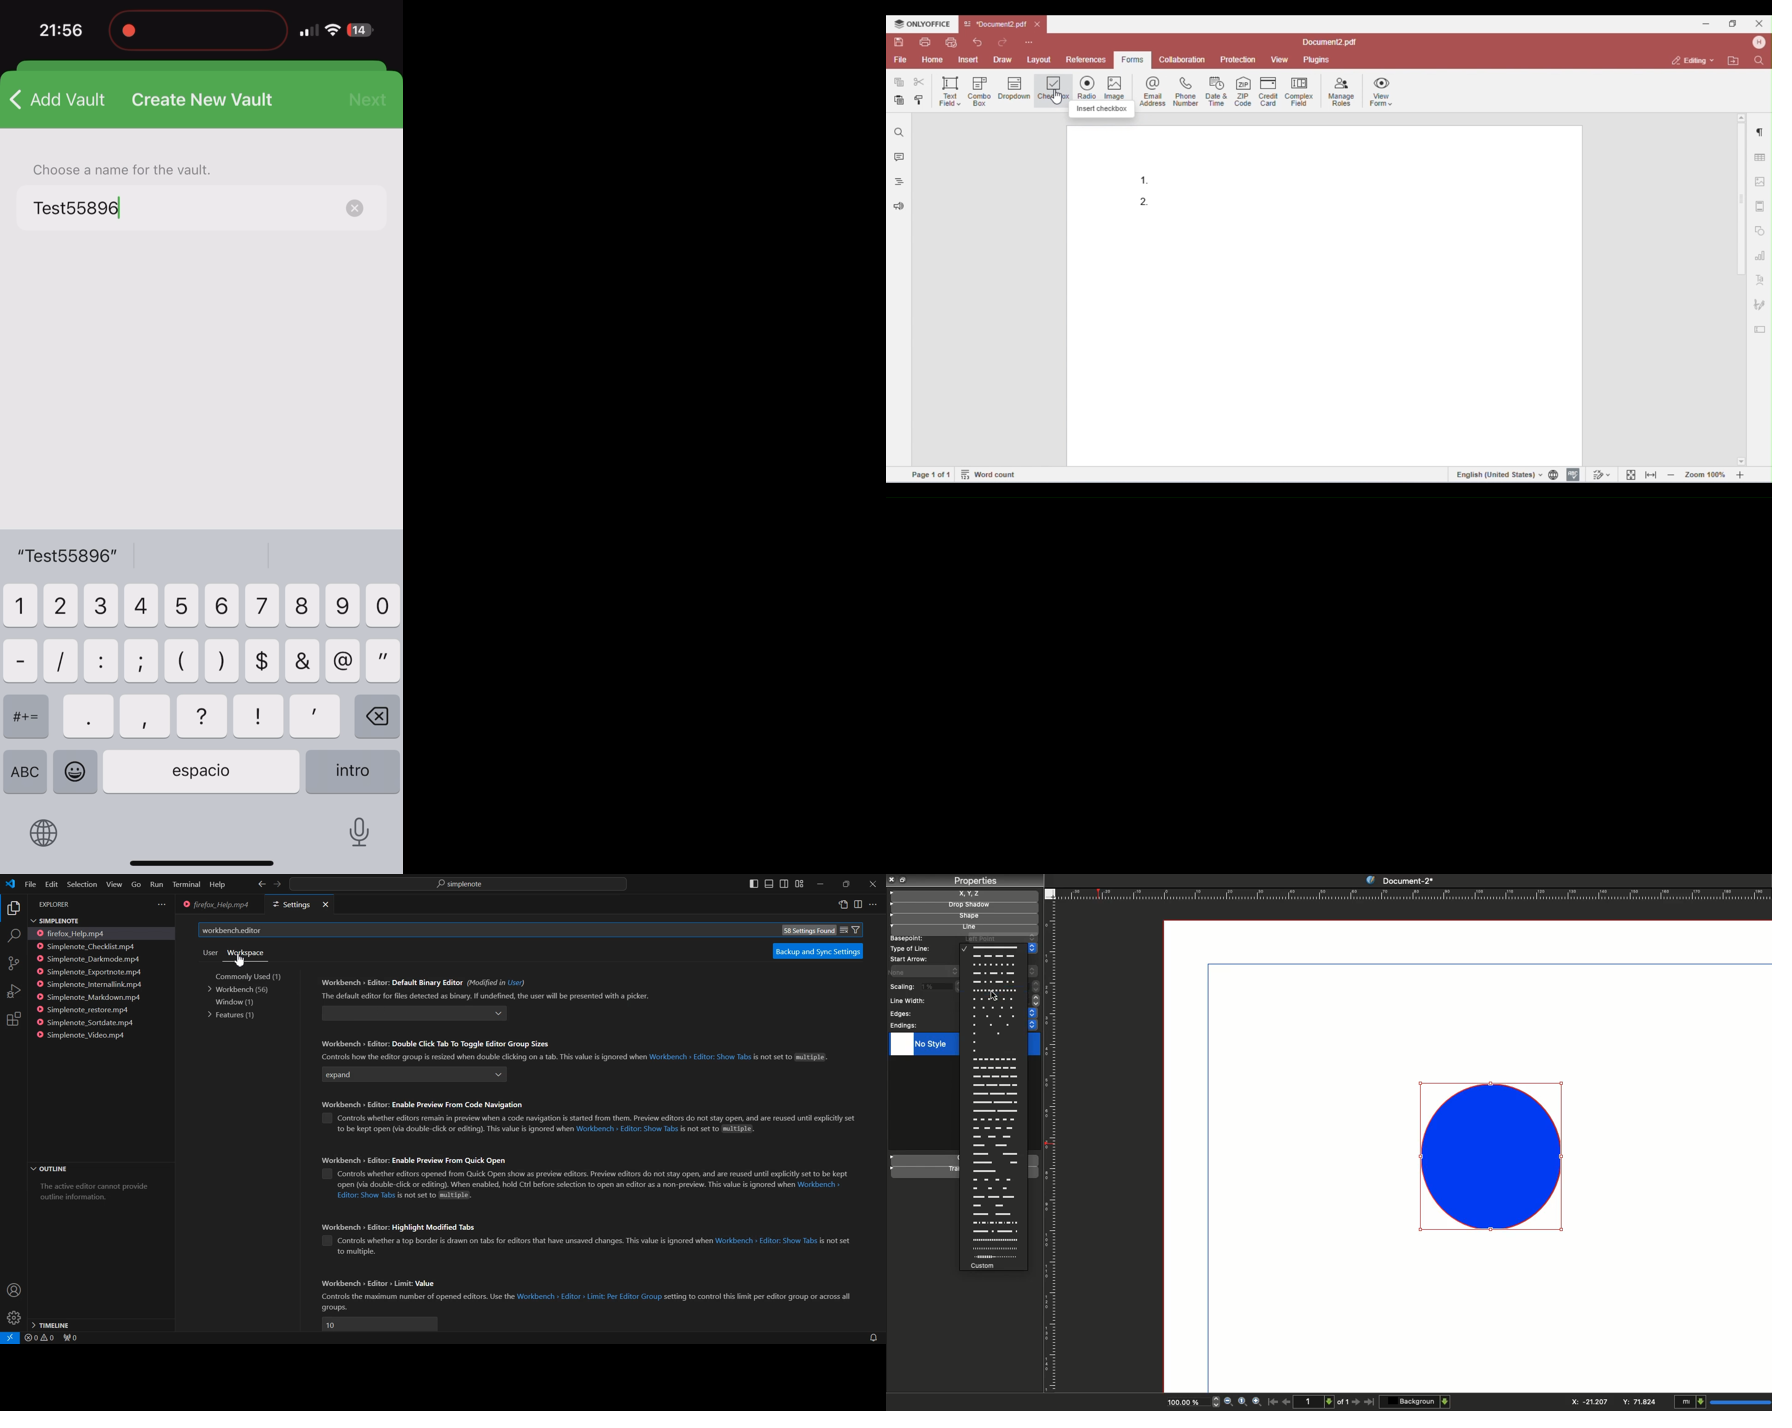  I want to click on ) Simplenote_Markdown.mp4, so click(88, 998).